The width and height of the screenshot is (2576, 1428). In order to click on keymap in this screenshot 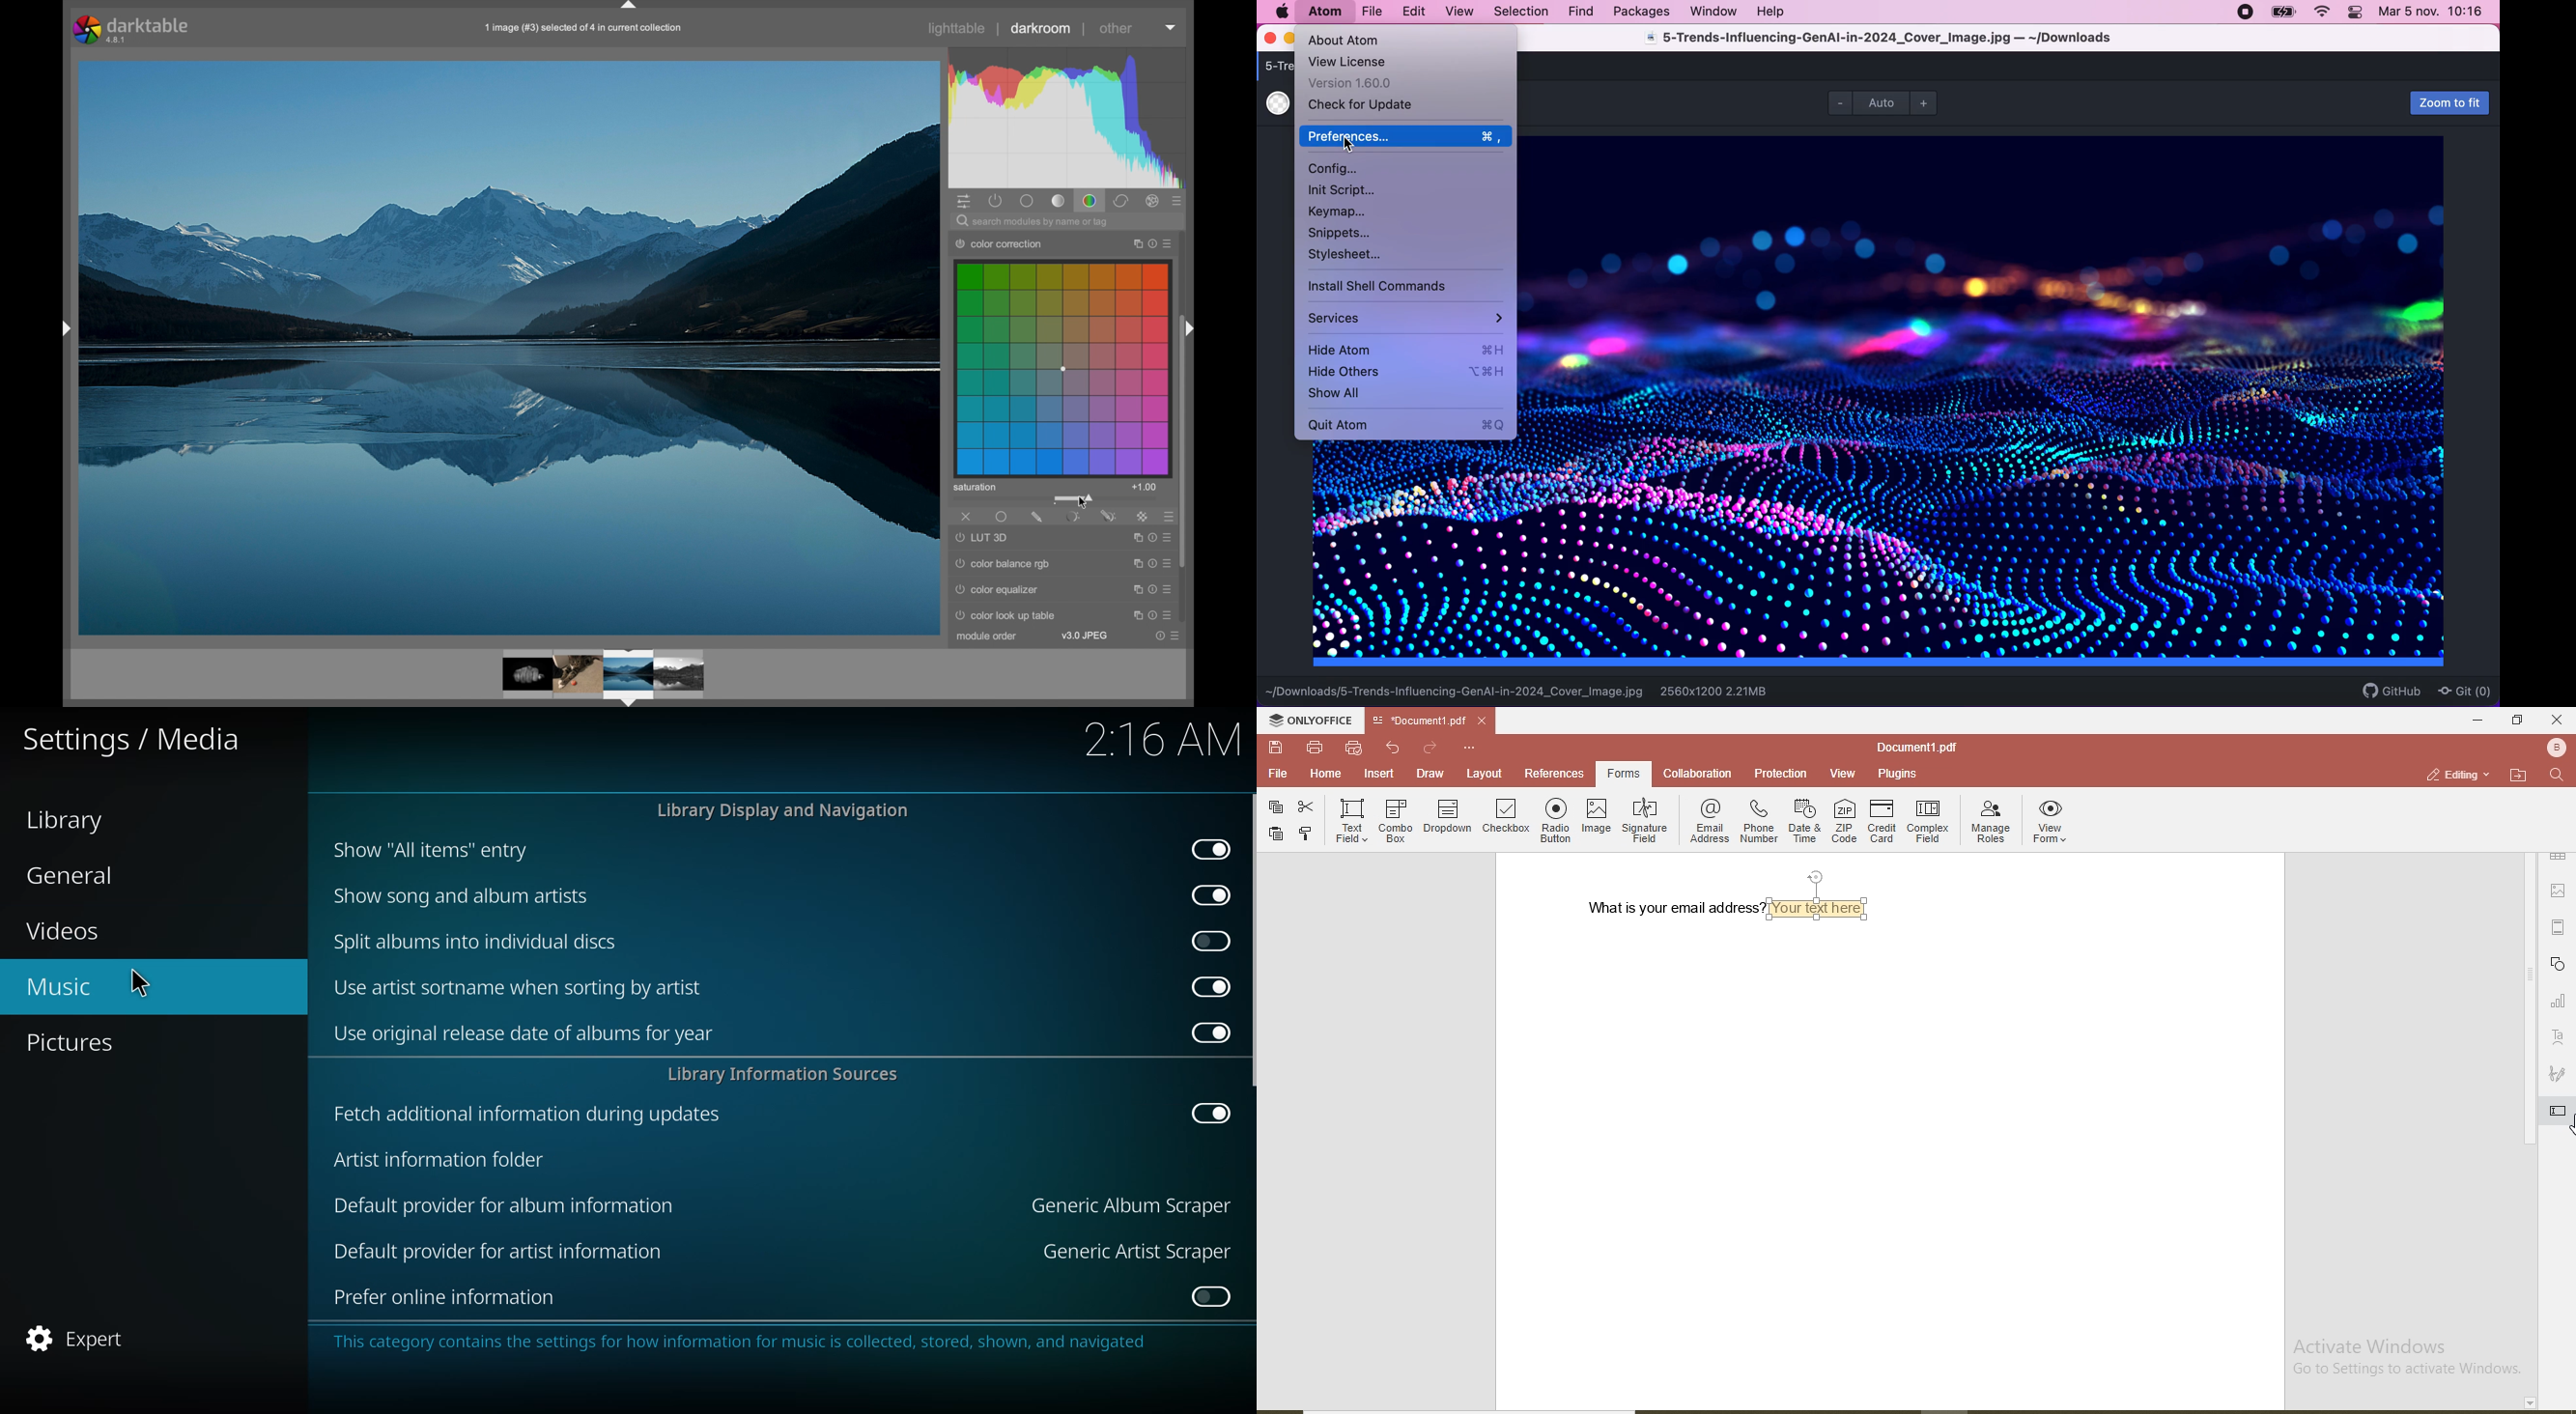, I will do `click(1338, 213)`.